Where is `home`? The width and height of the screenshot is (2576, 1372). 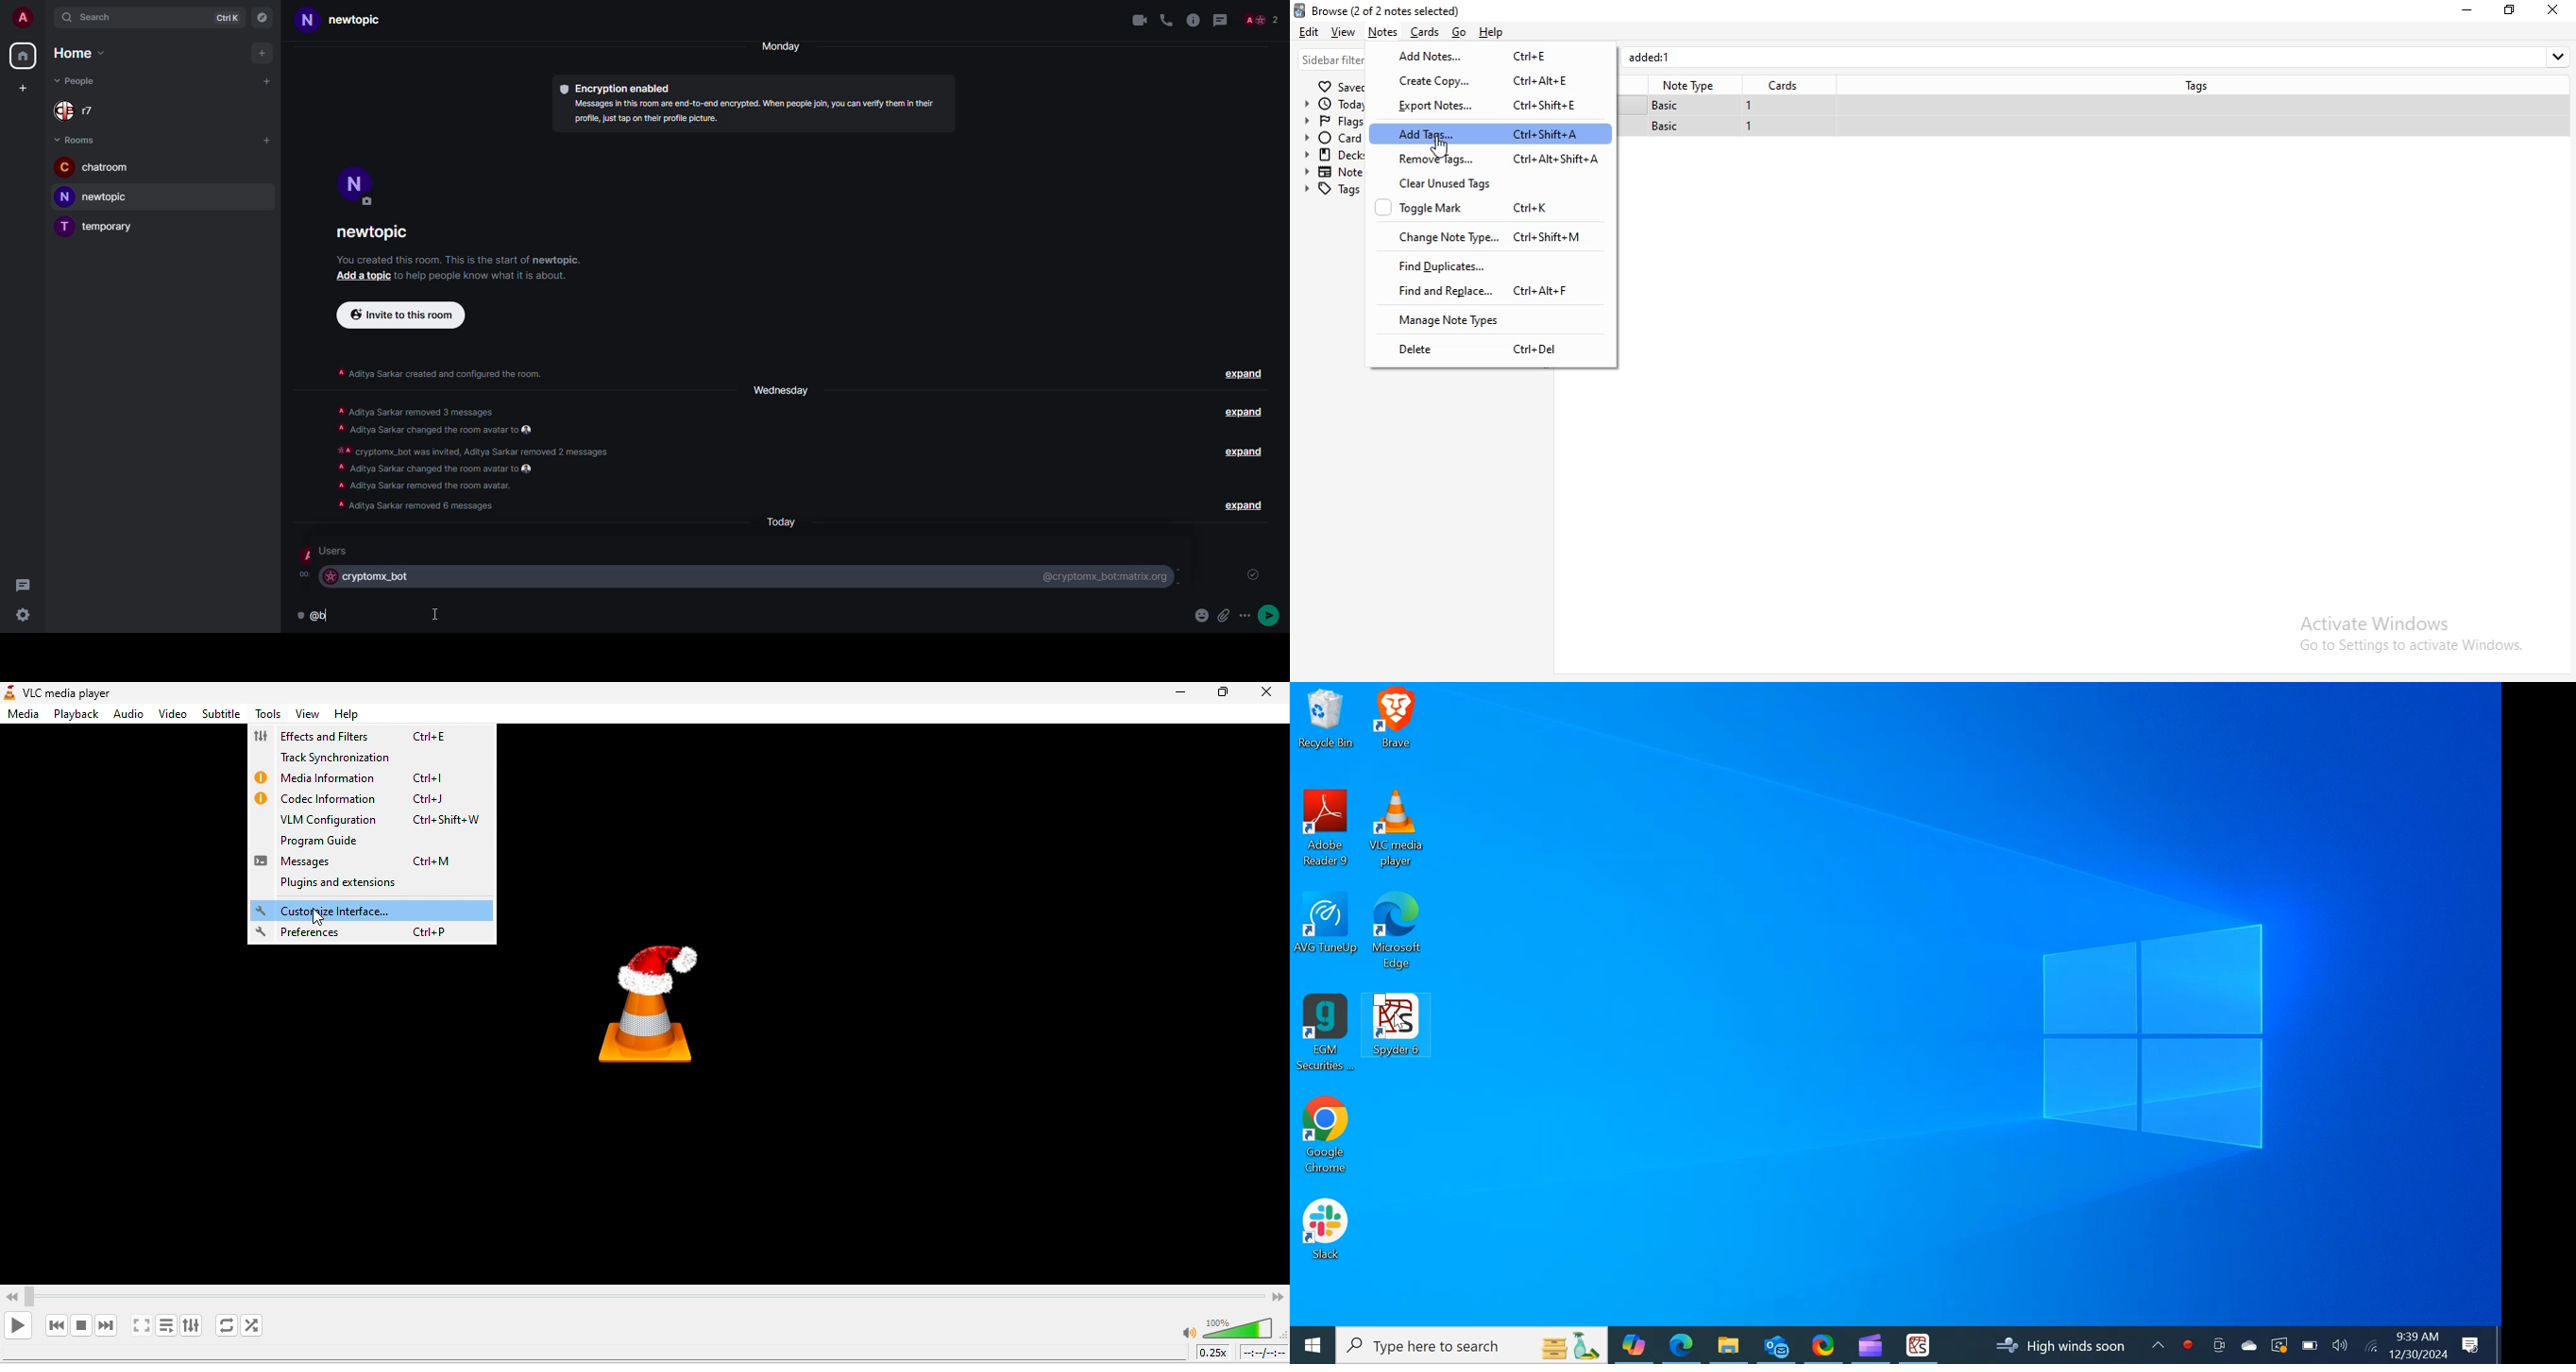 home is located at coordinates (24, 56).